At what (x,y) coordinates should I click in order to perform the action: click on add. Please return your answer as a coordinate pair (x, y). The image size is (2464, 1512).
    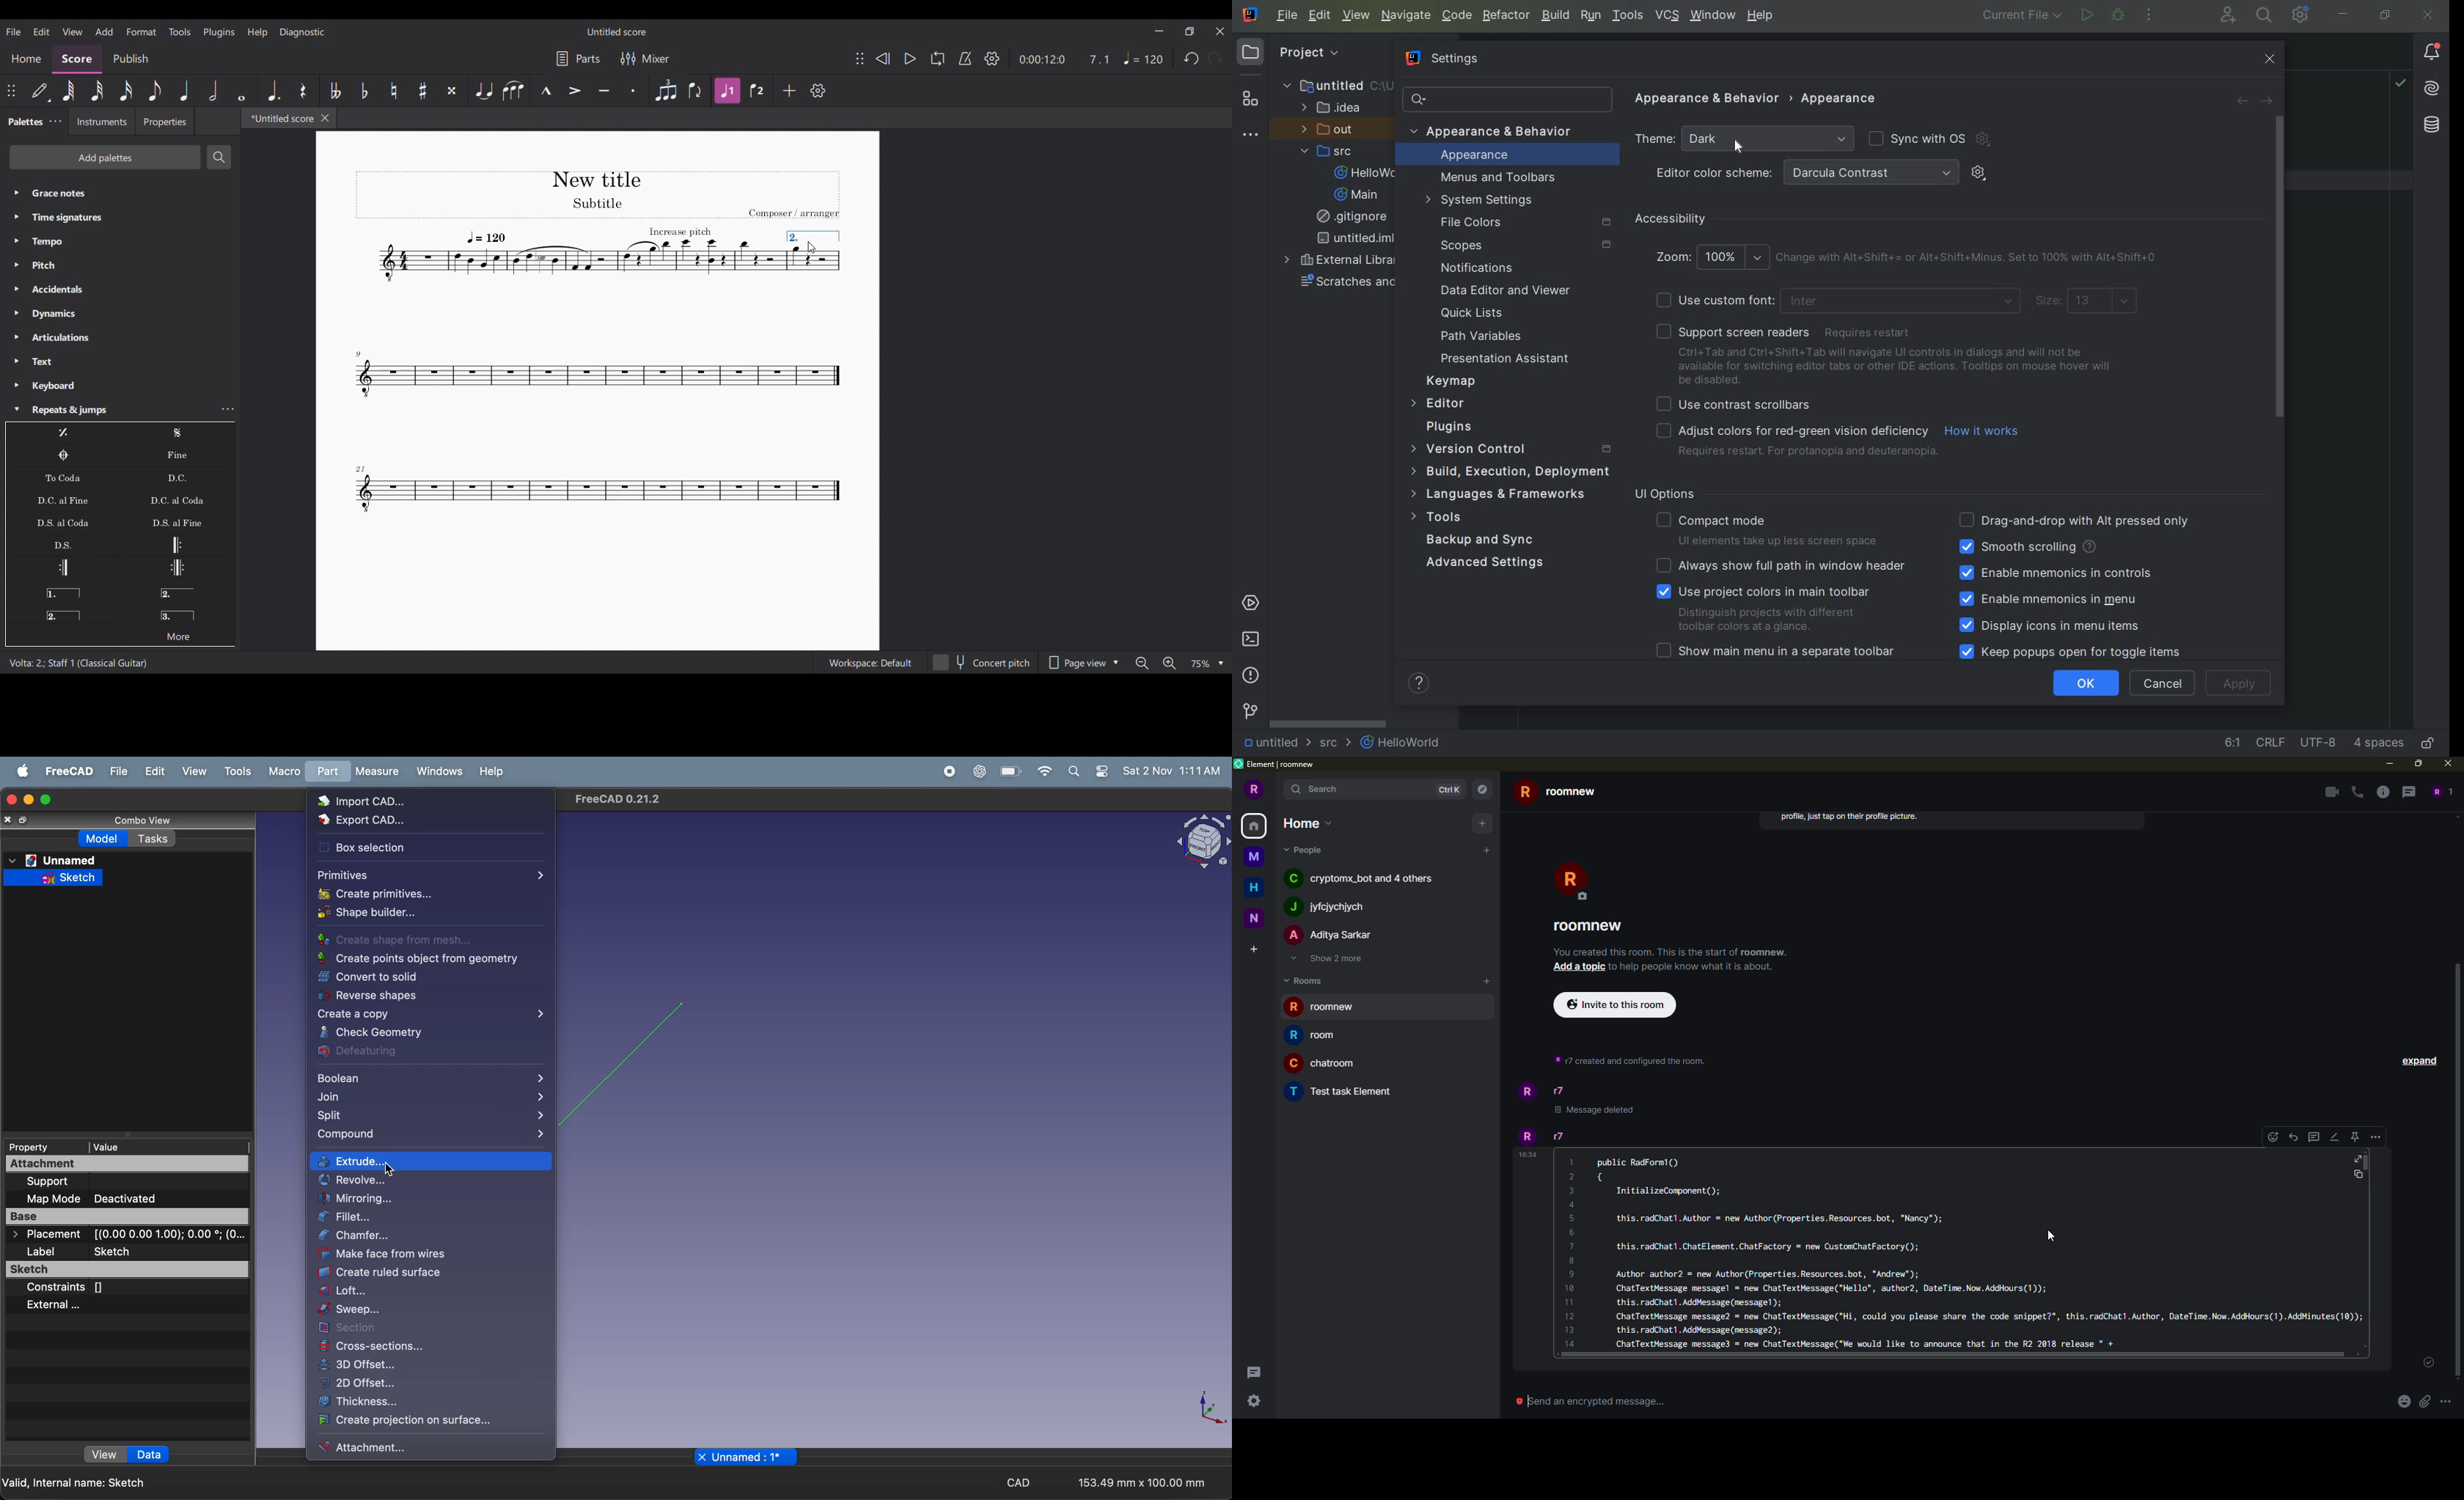
    Looking at the image, I should click on (1484, 980).